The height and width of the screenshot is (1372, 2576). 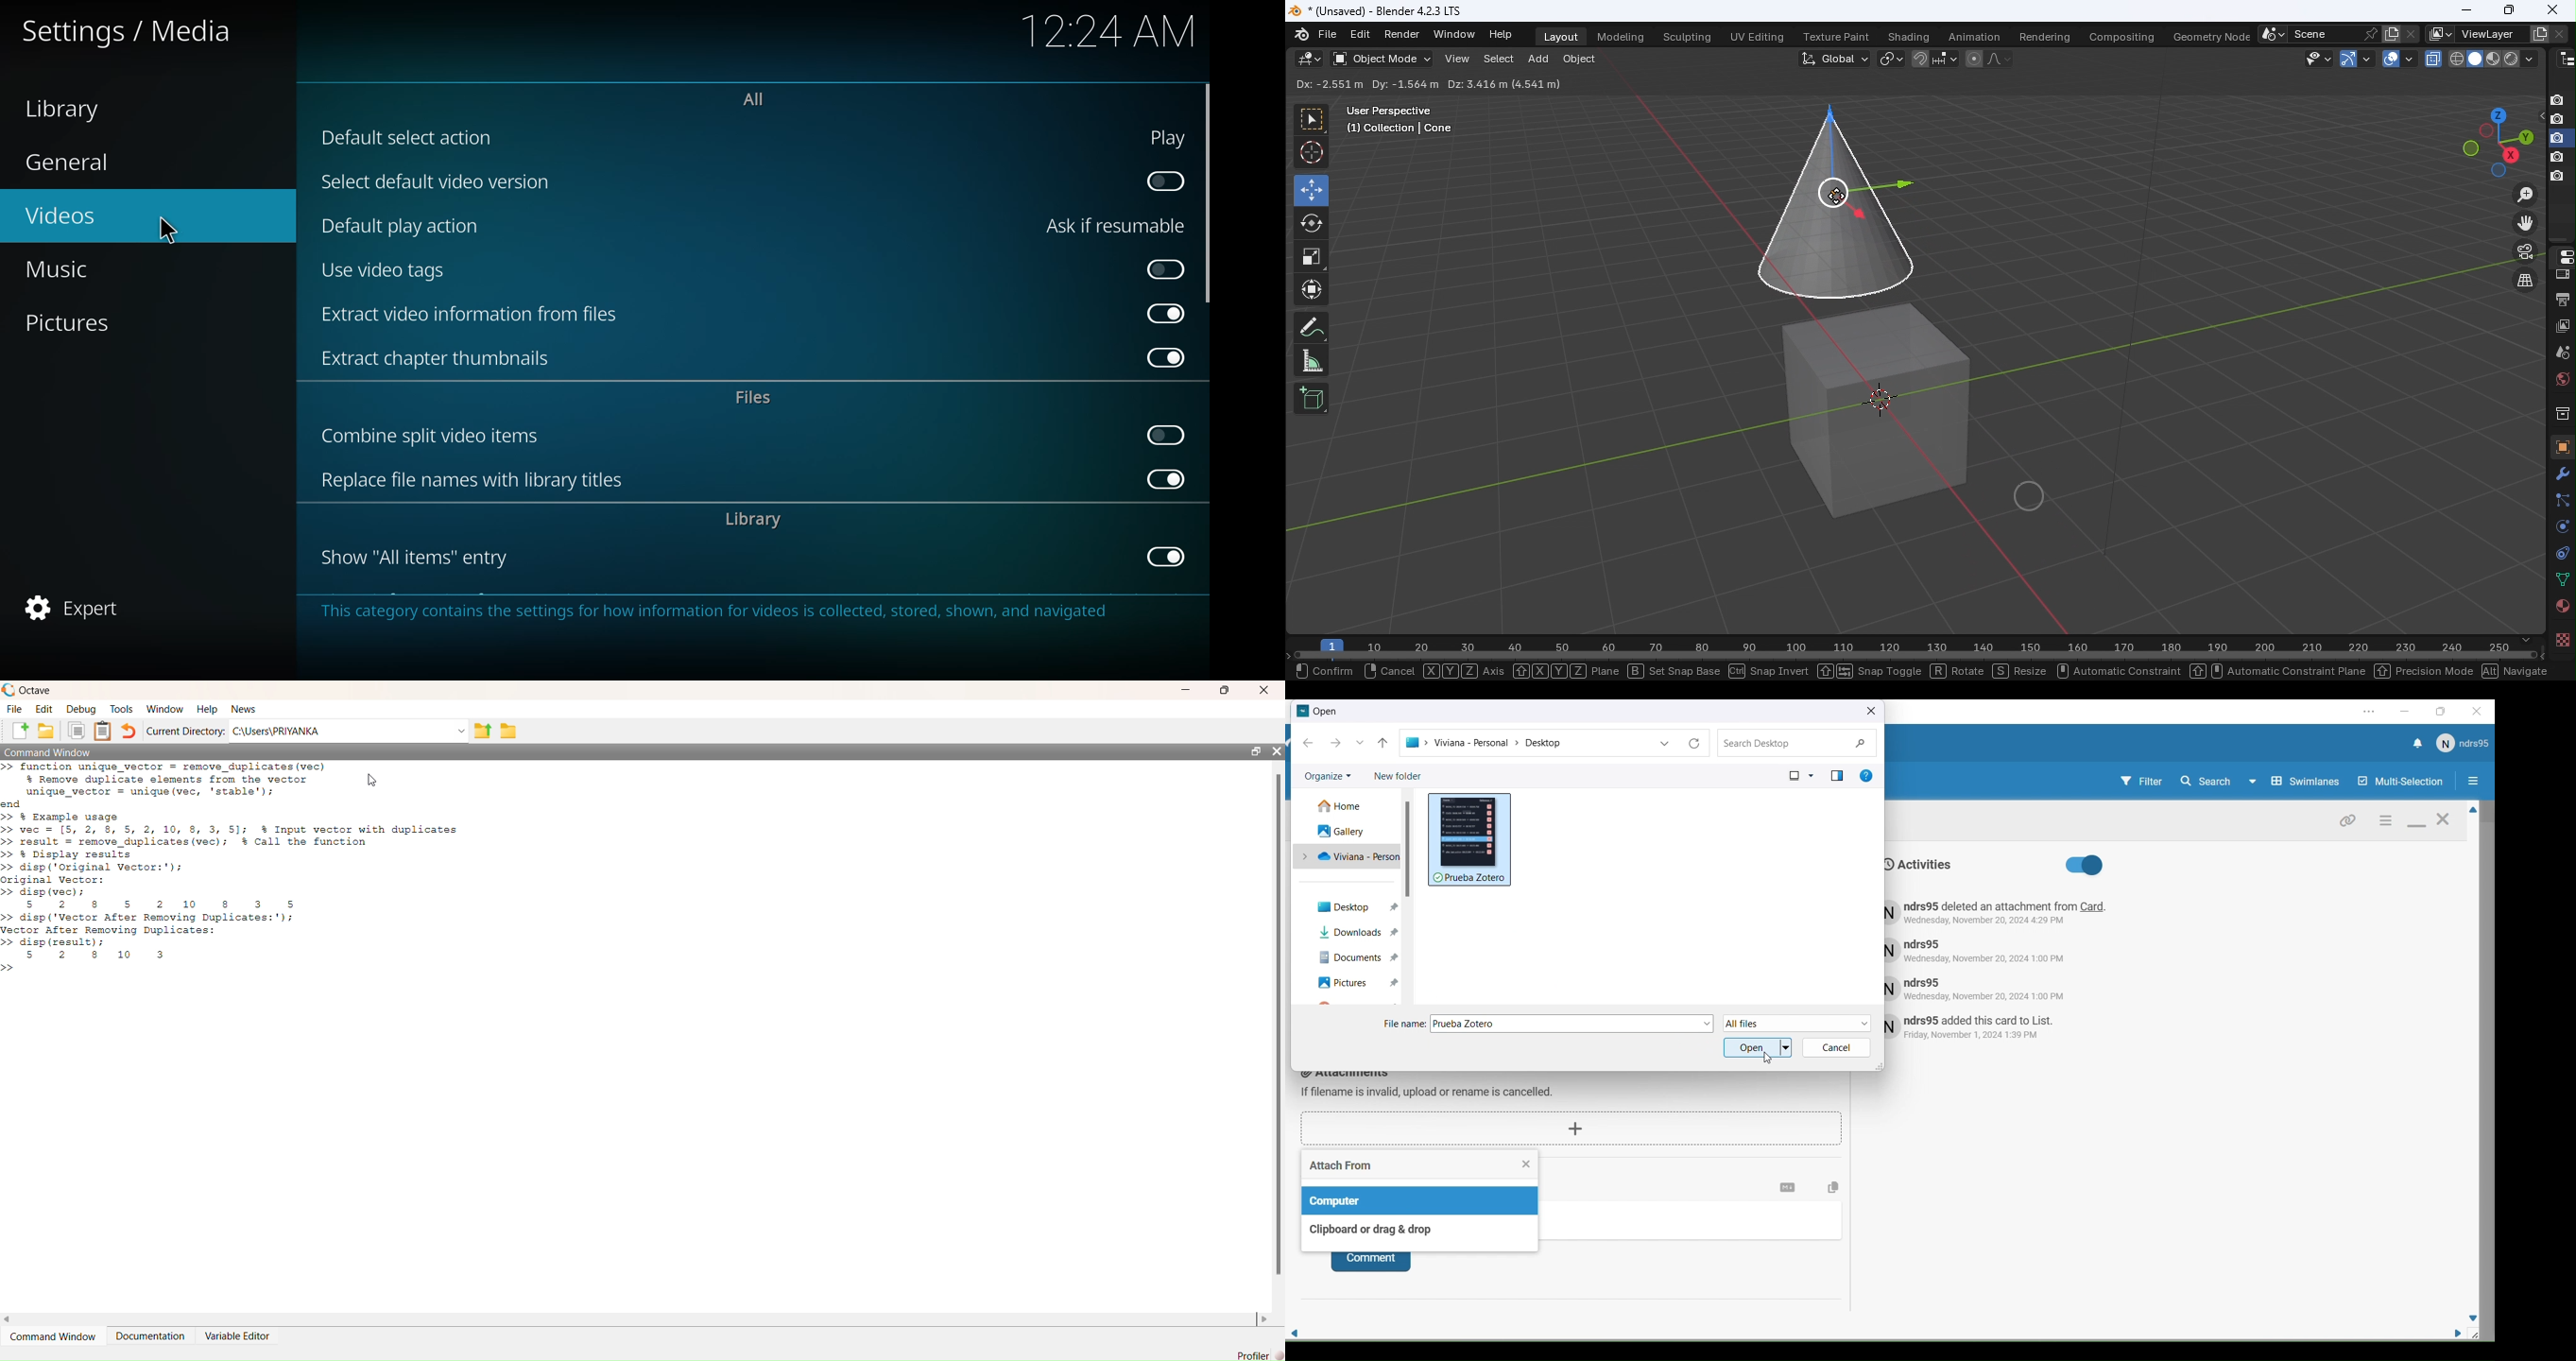 I want to click on texture, so click(x=2561, y=639).